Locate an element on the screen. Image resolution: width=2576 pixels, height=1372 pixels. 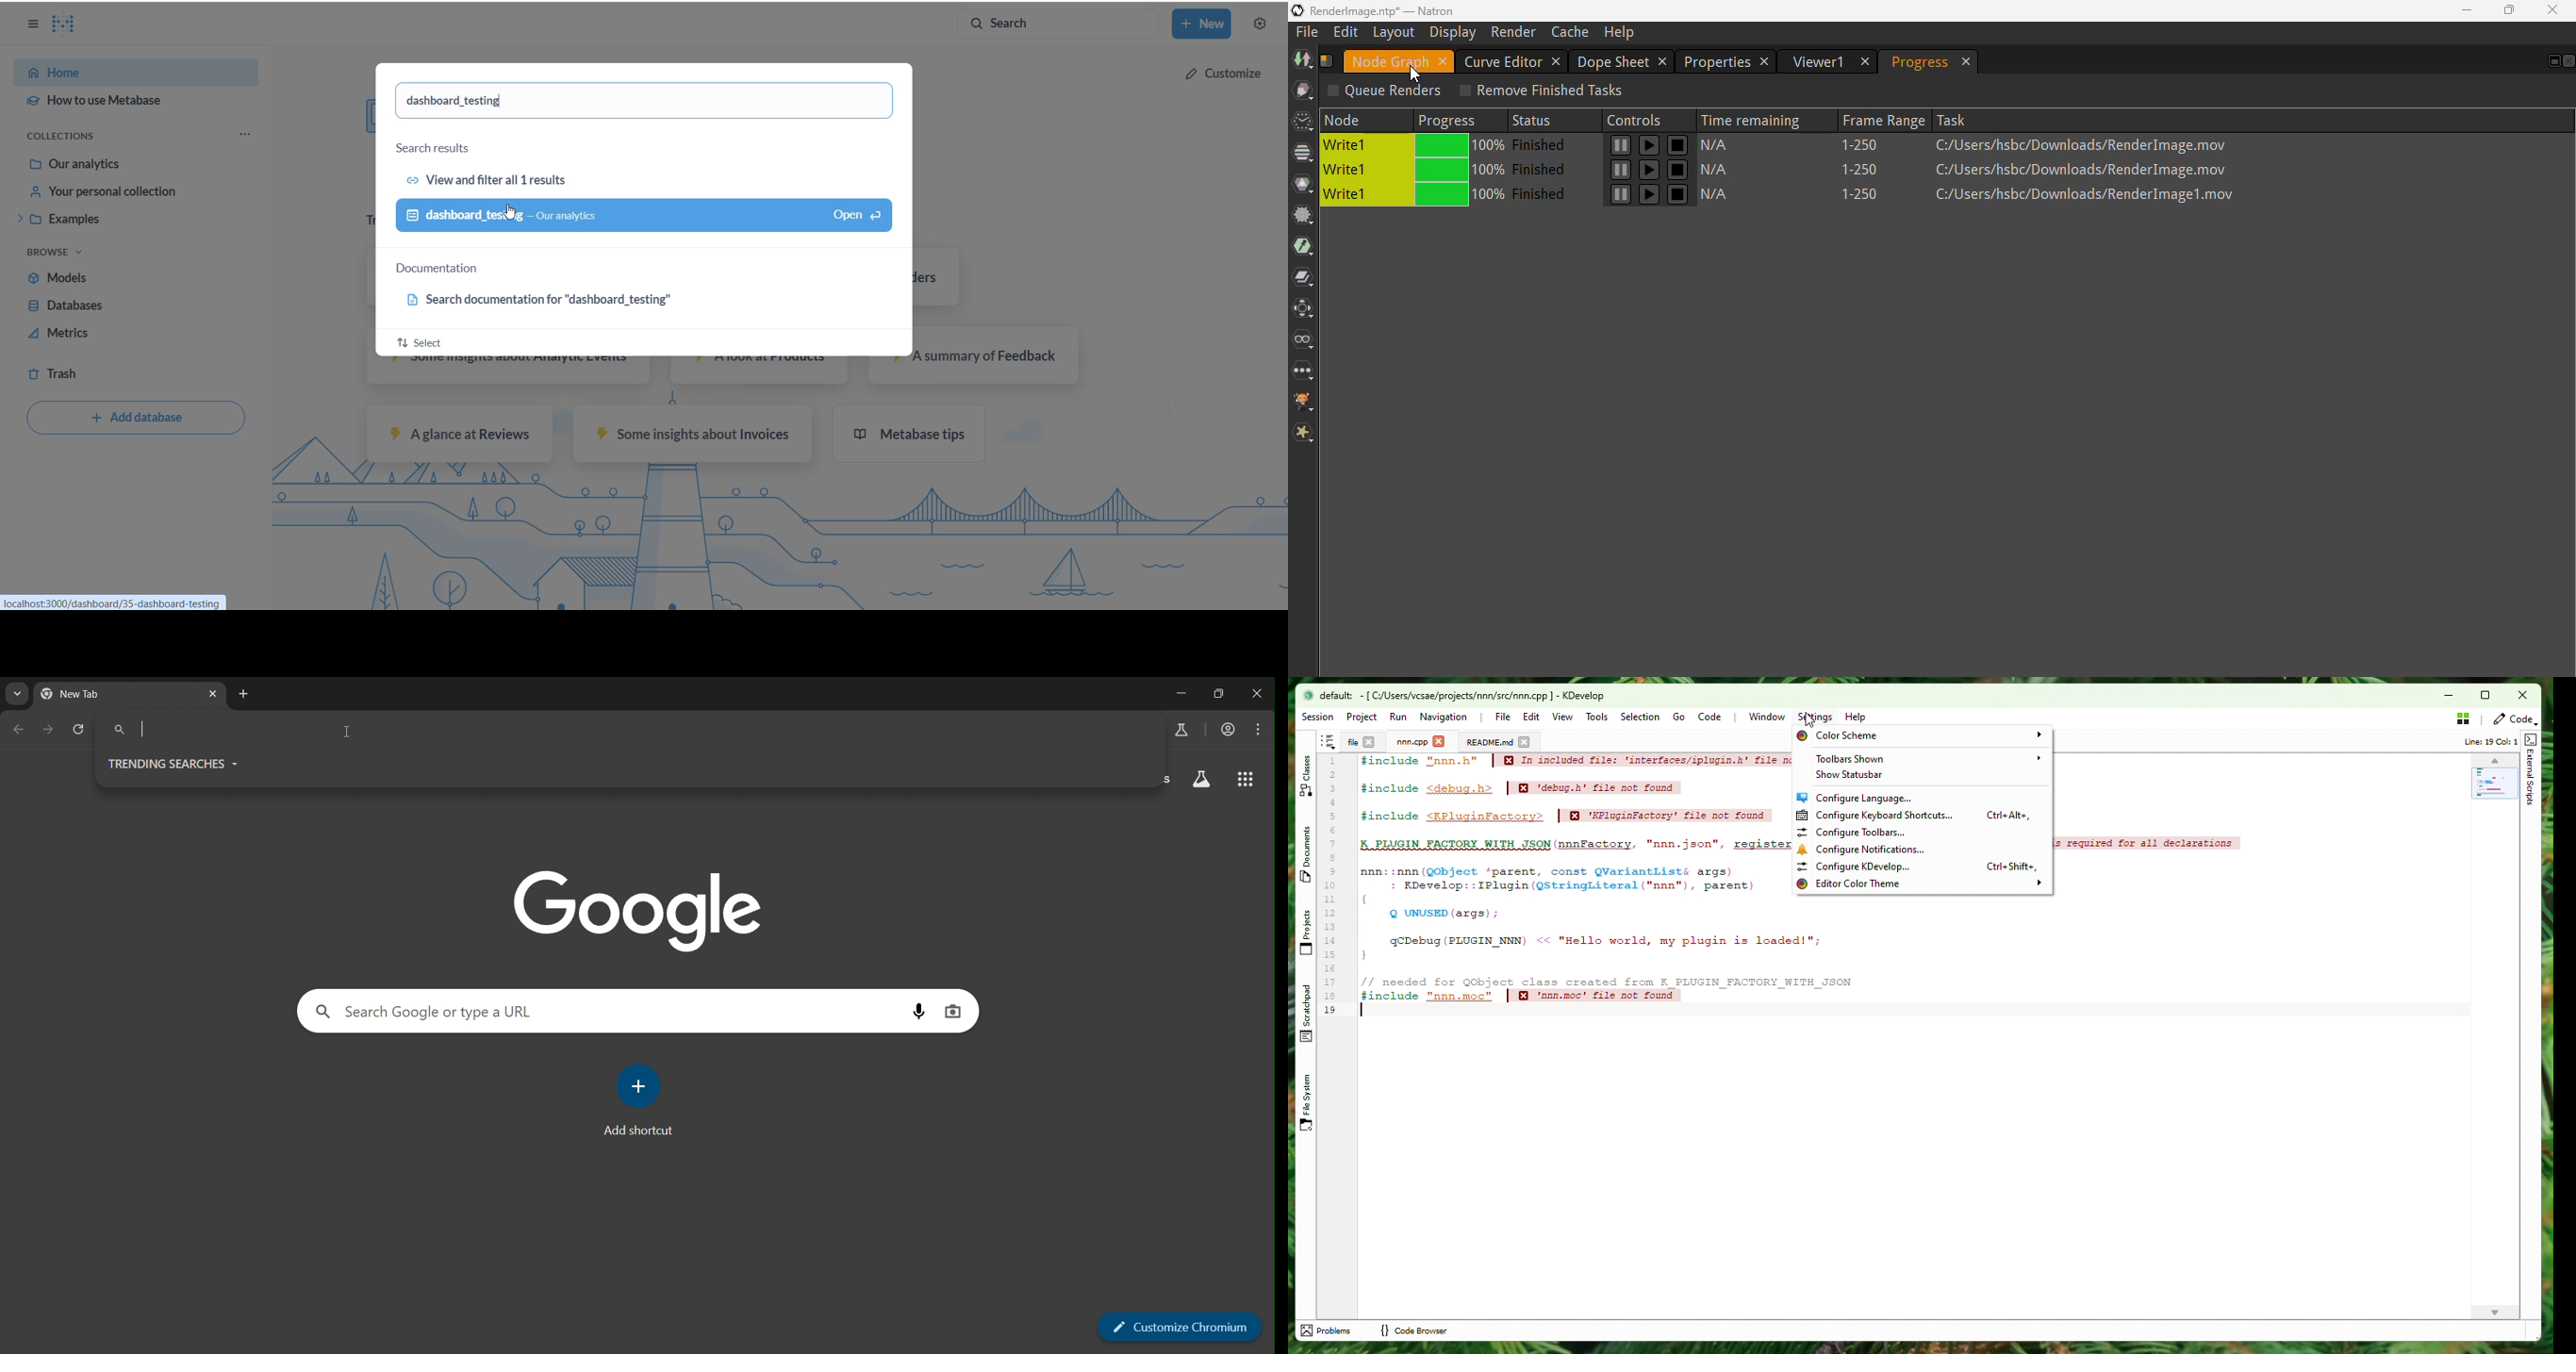
A glance at reviews sample is located at coordinates (460, 434).